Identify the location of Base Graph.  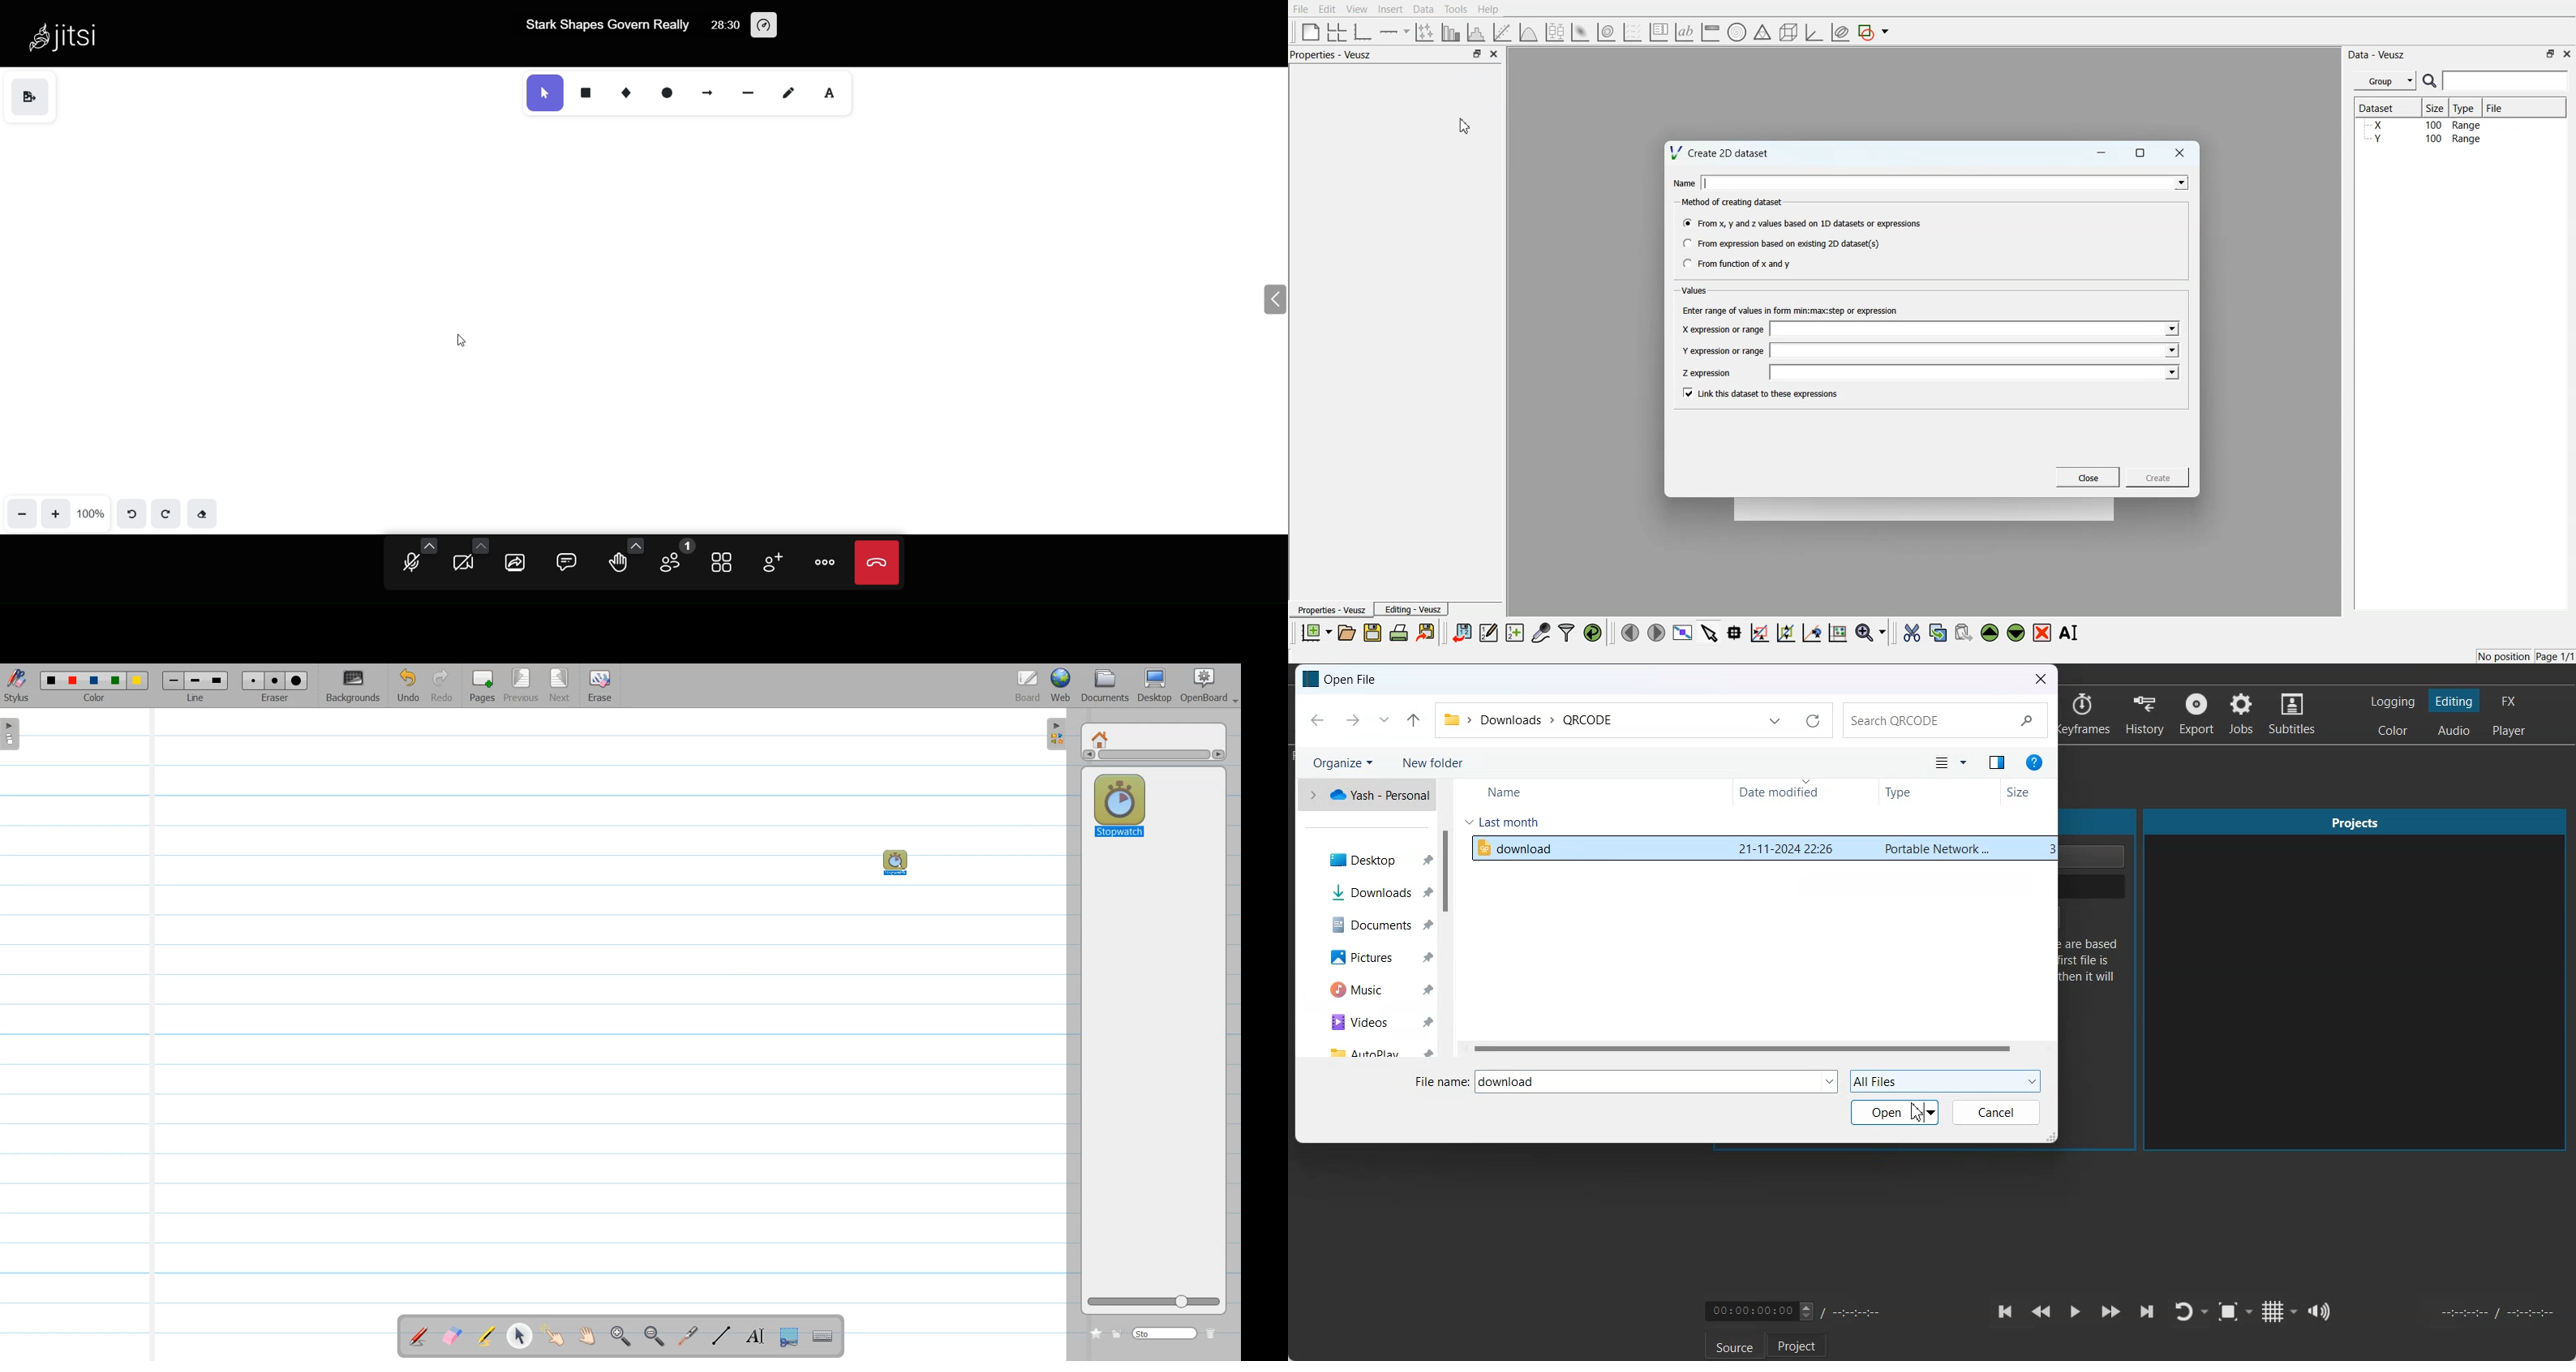
(1363, 32).